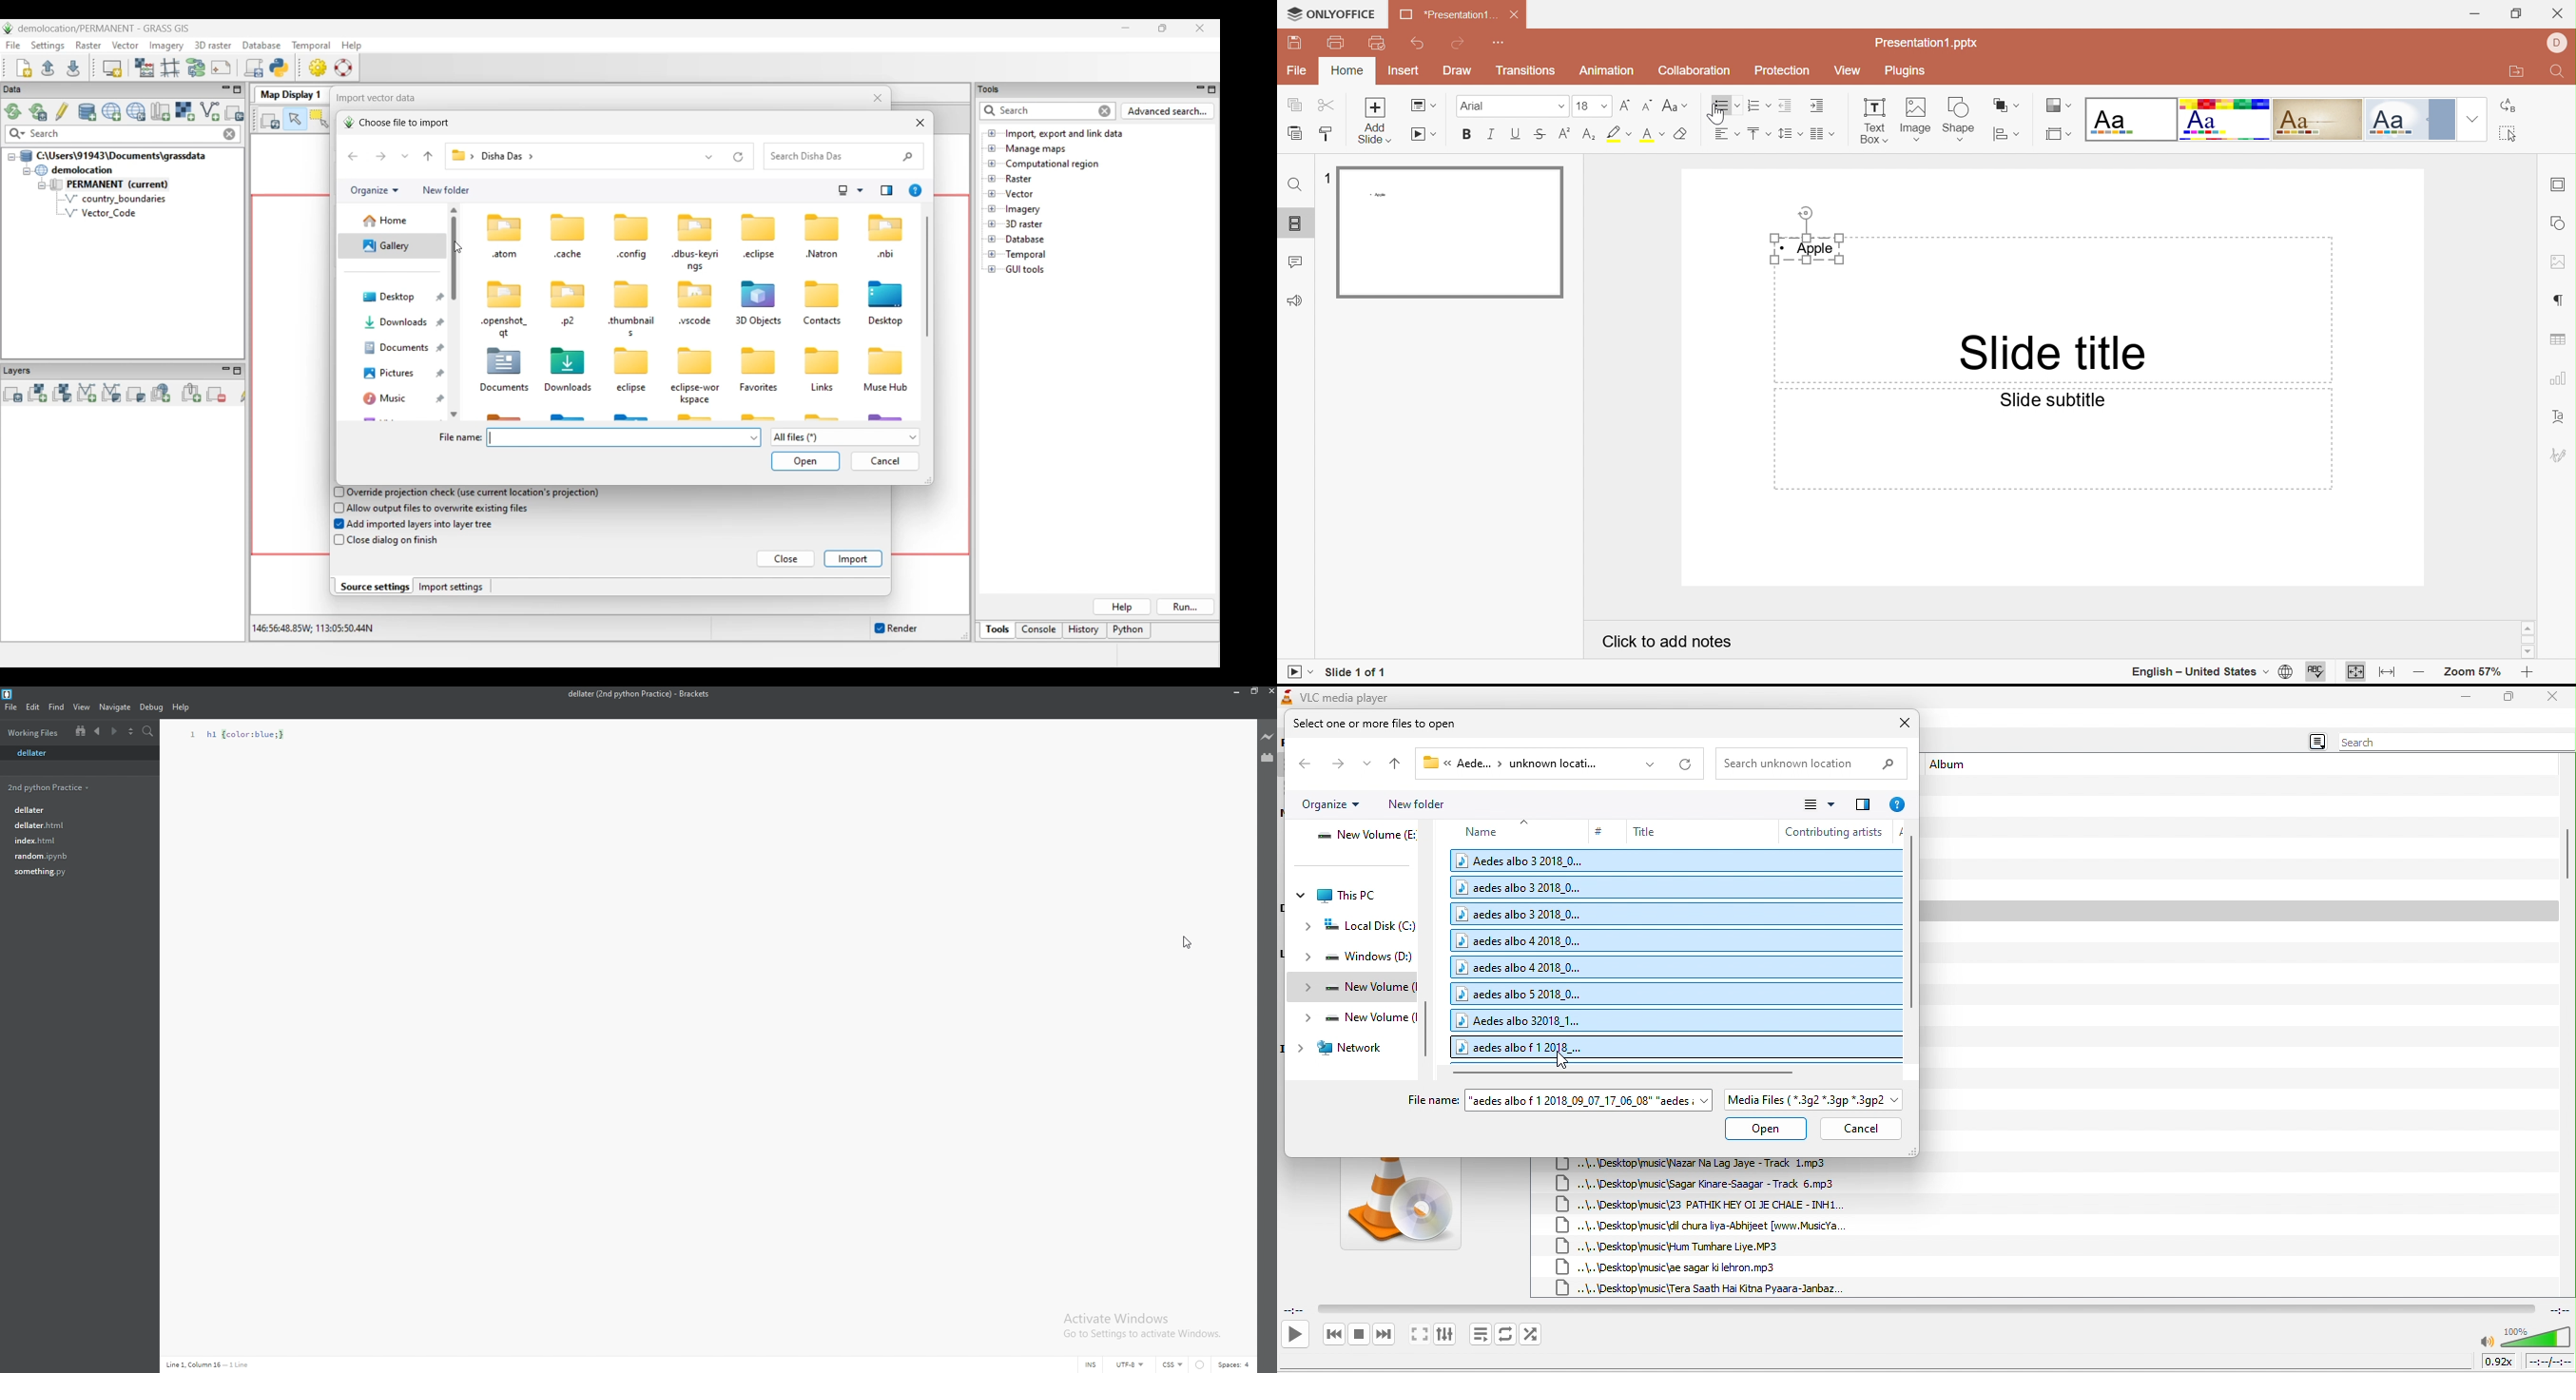 The image size is (2576, 1400). I want to click on Scroll Down, so click(2531, 653).